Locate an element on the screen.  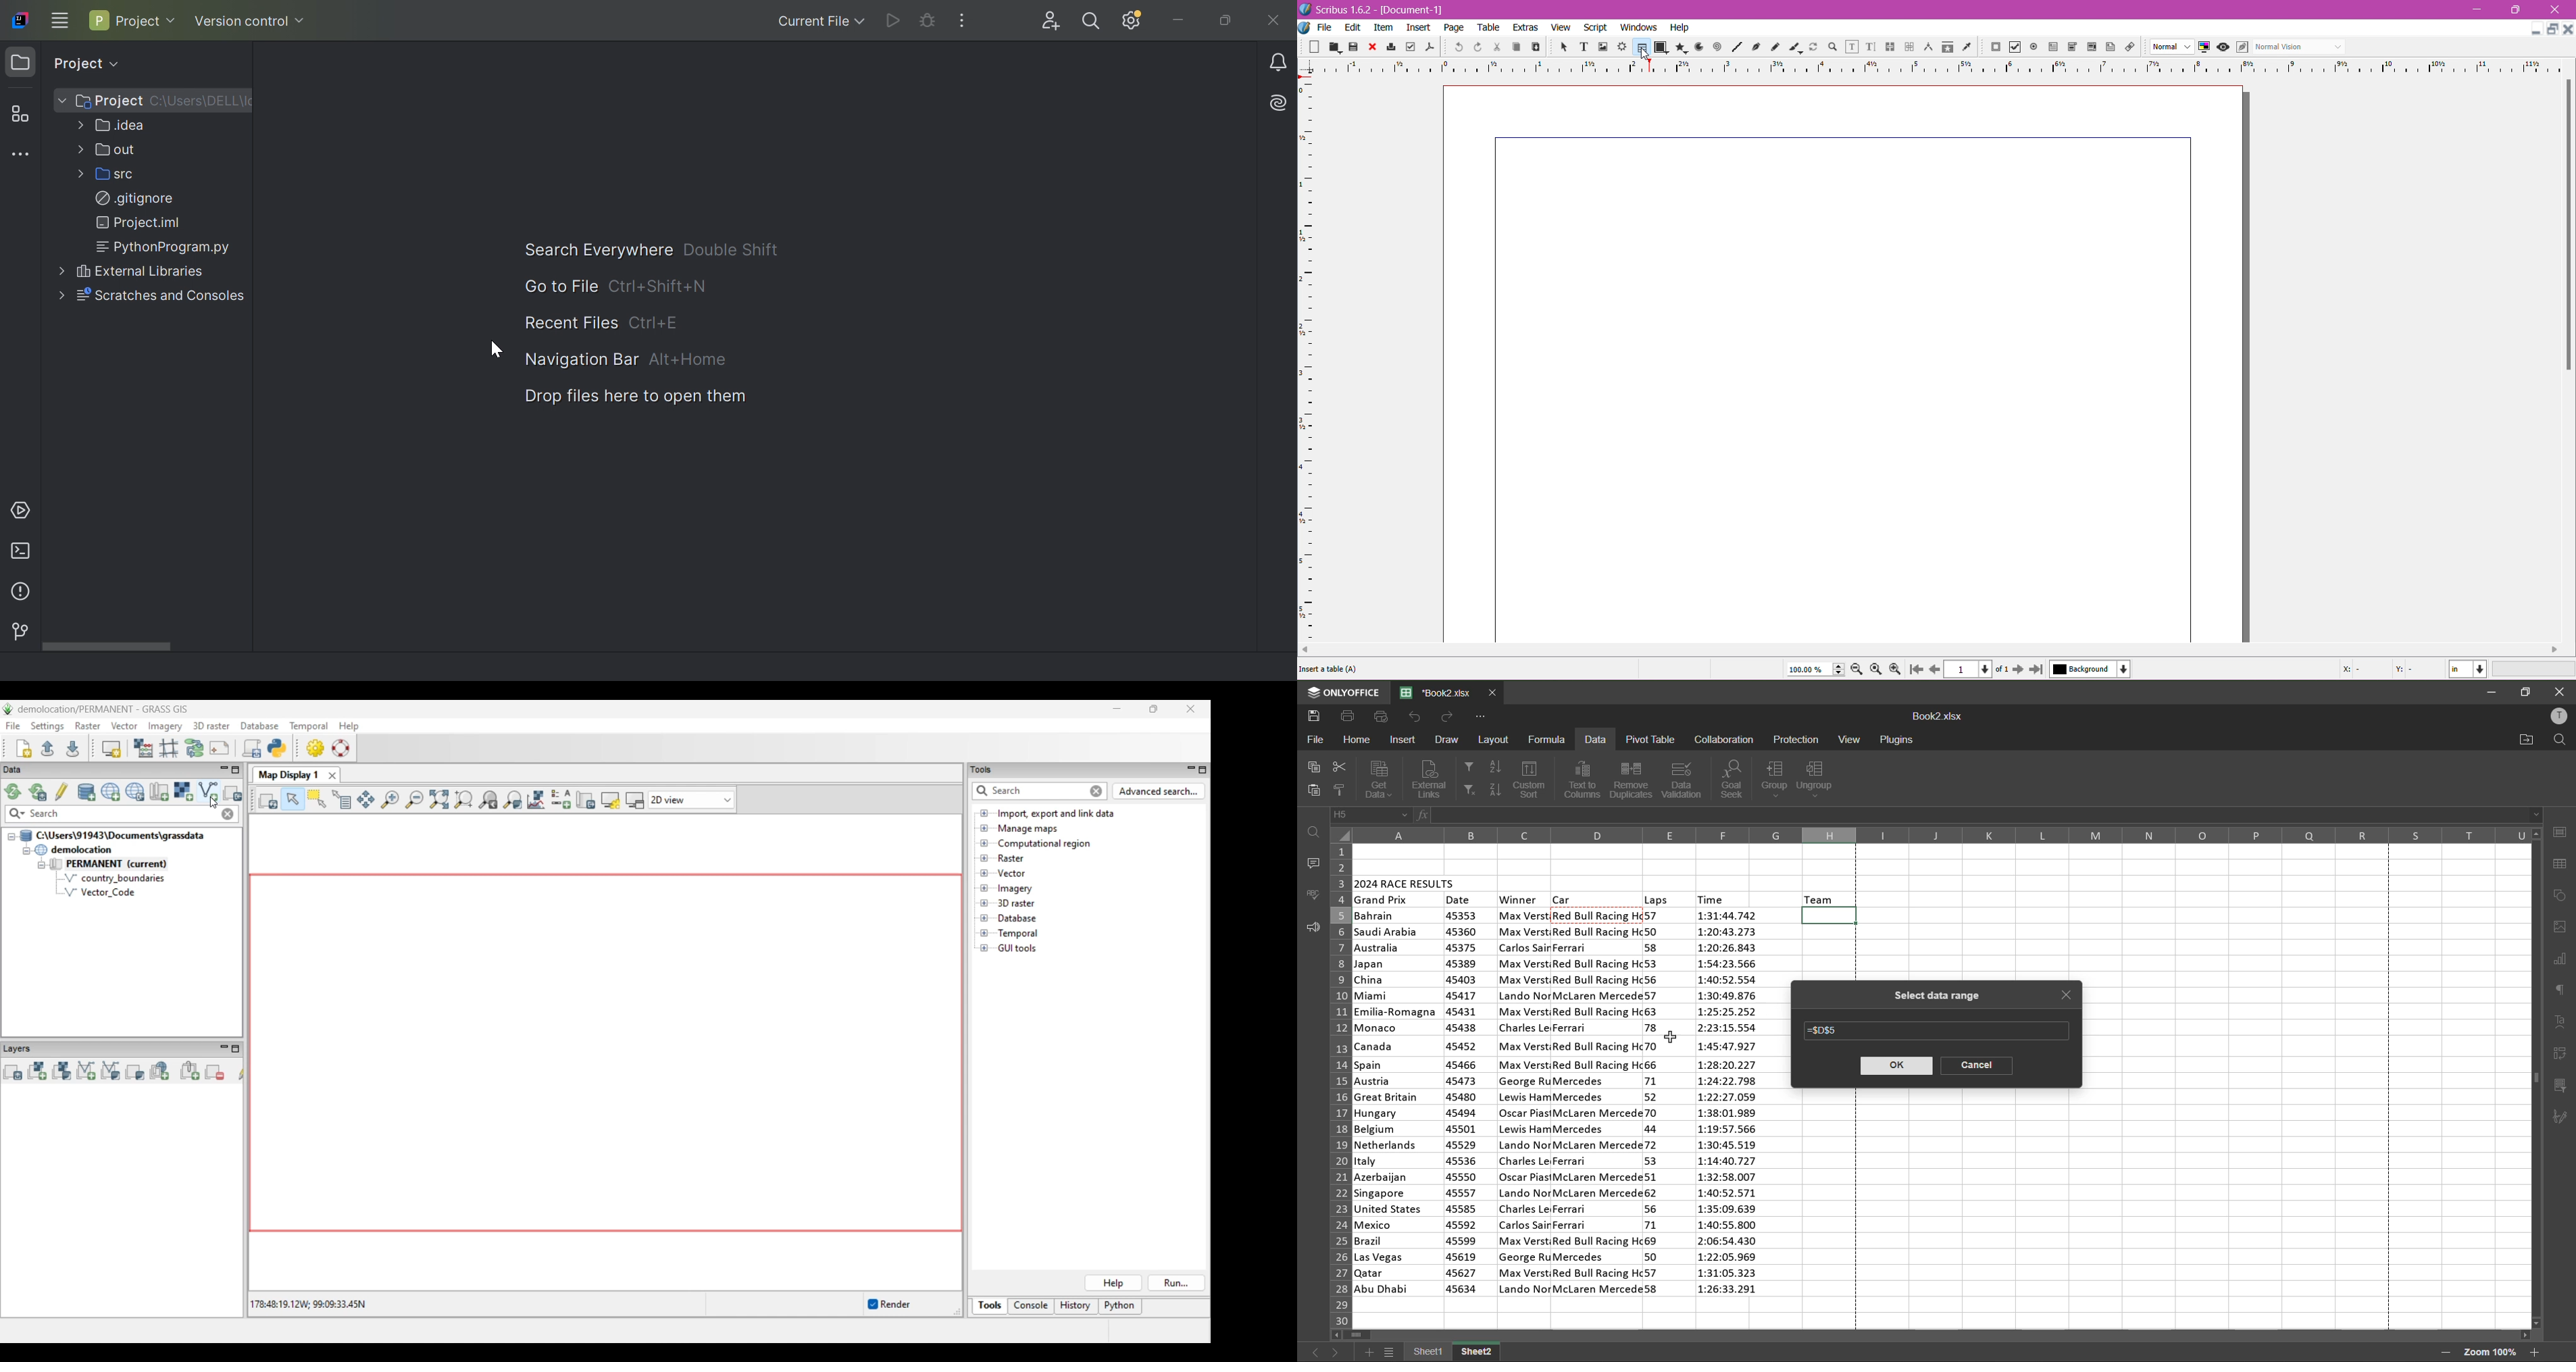
print is located at coordinates (1348, 716).